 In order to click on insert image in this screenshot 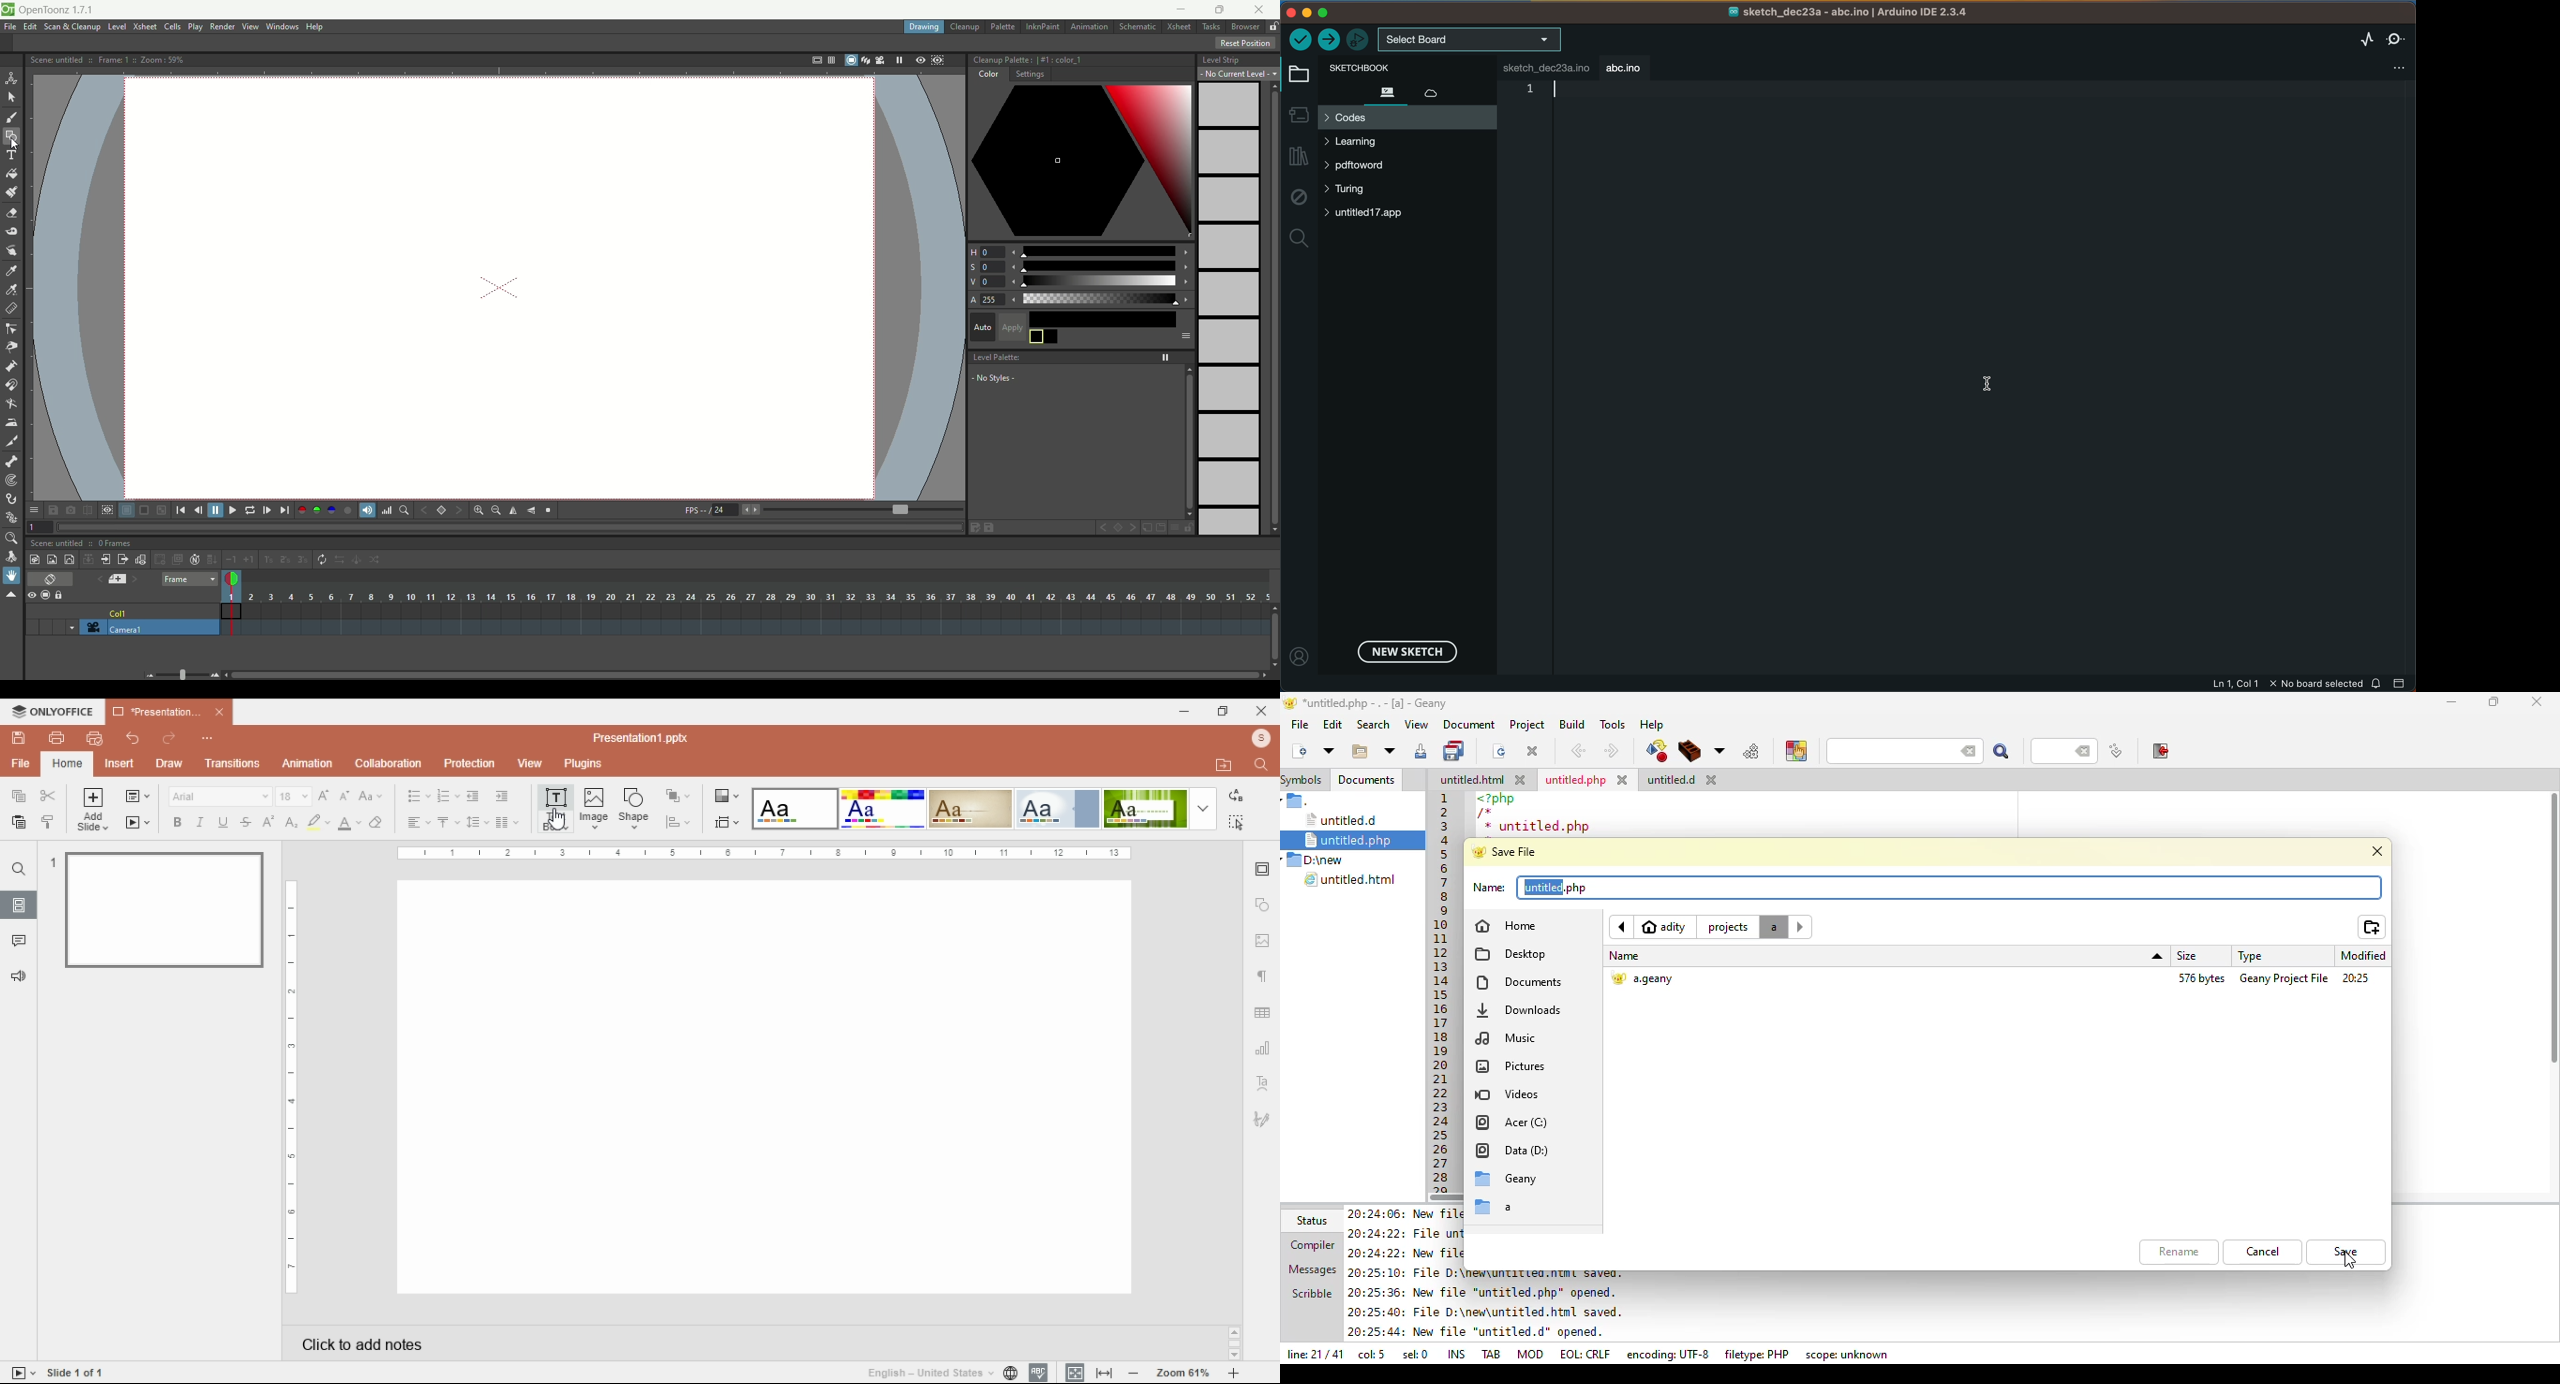, I will do `click(595, 810)`.